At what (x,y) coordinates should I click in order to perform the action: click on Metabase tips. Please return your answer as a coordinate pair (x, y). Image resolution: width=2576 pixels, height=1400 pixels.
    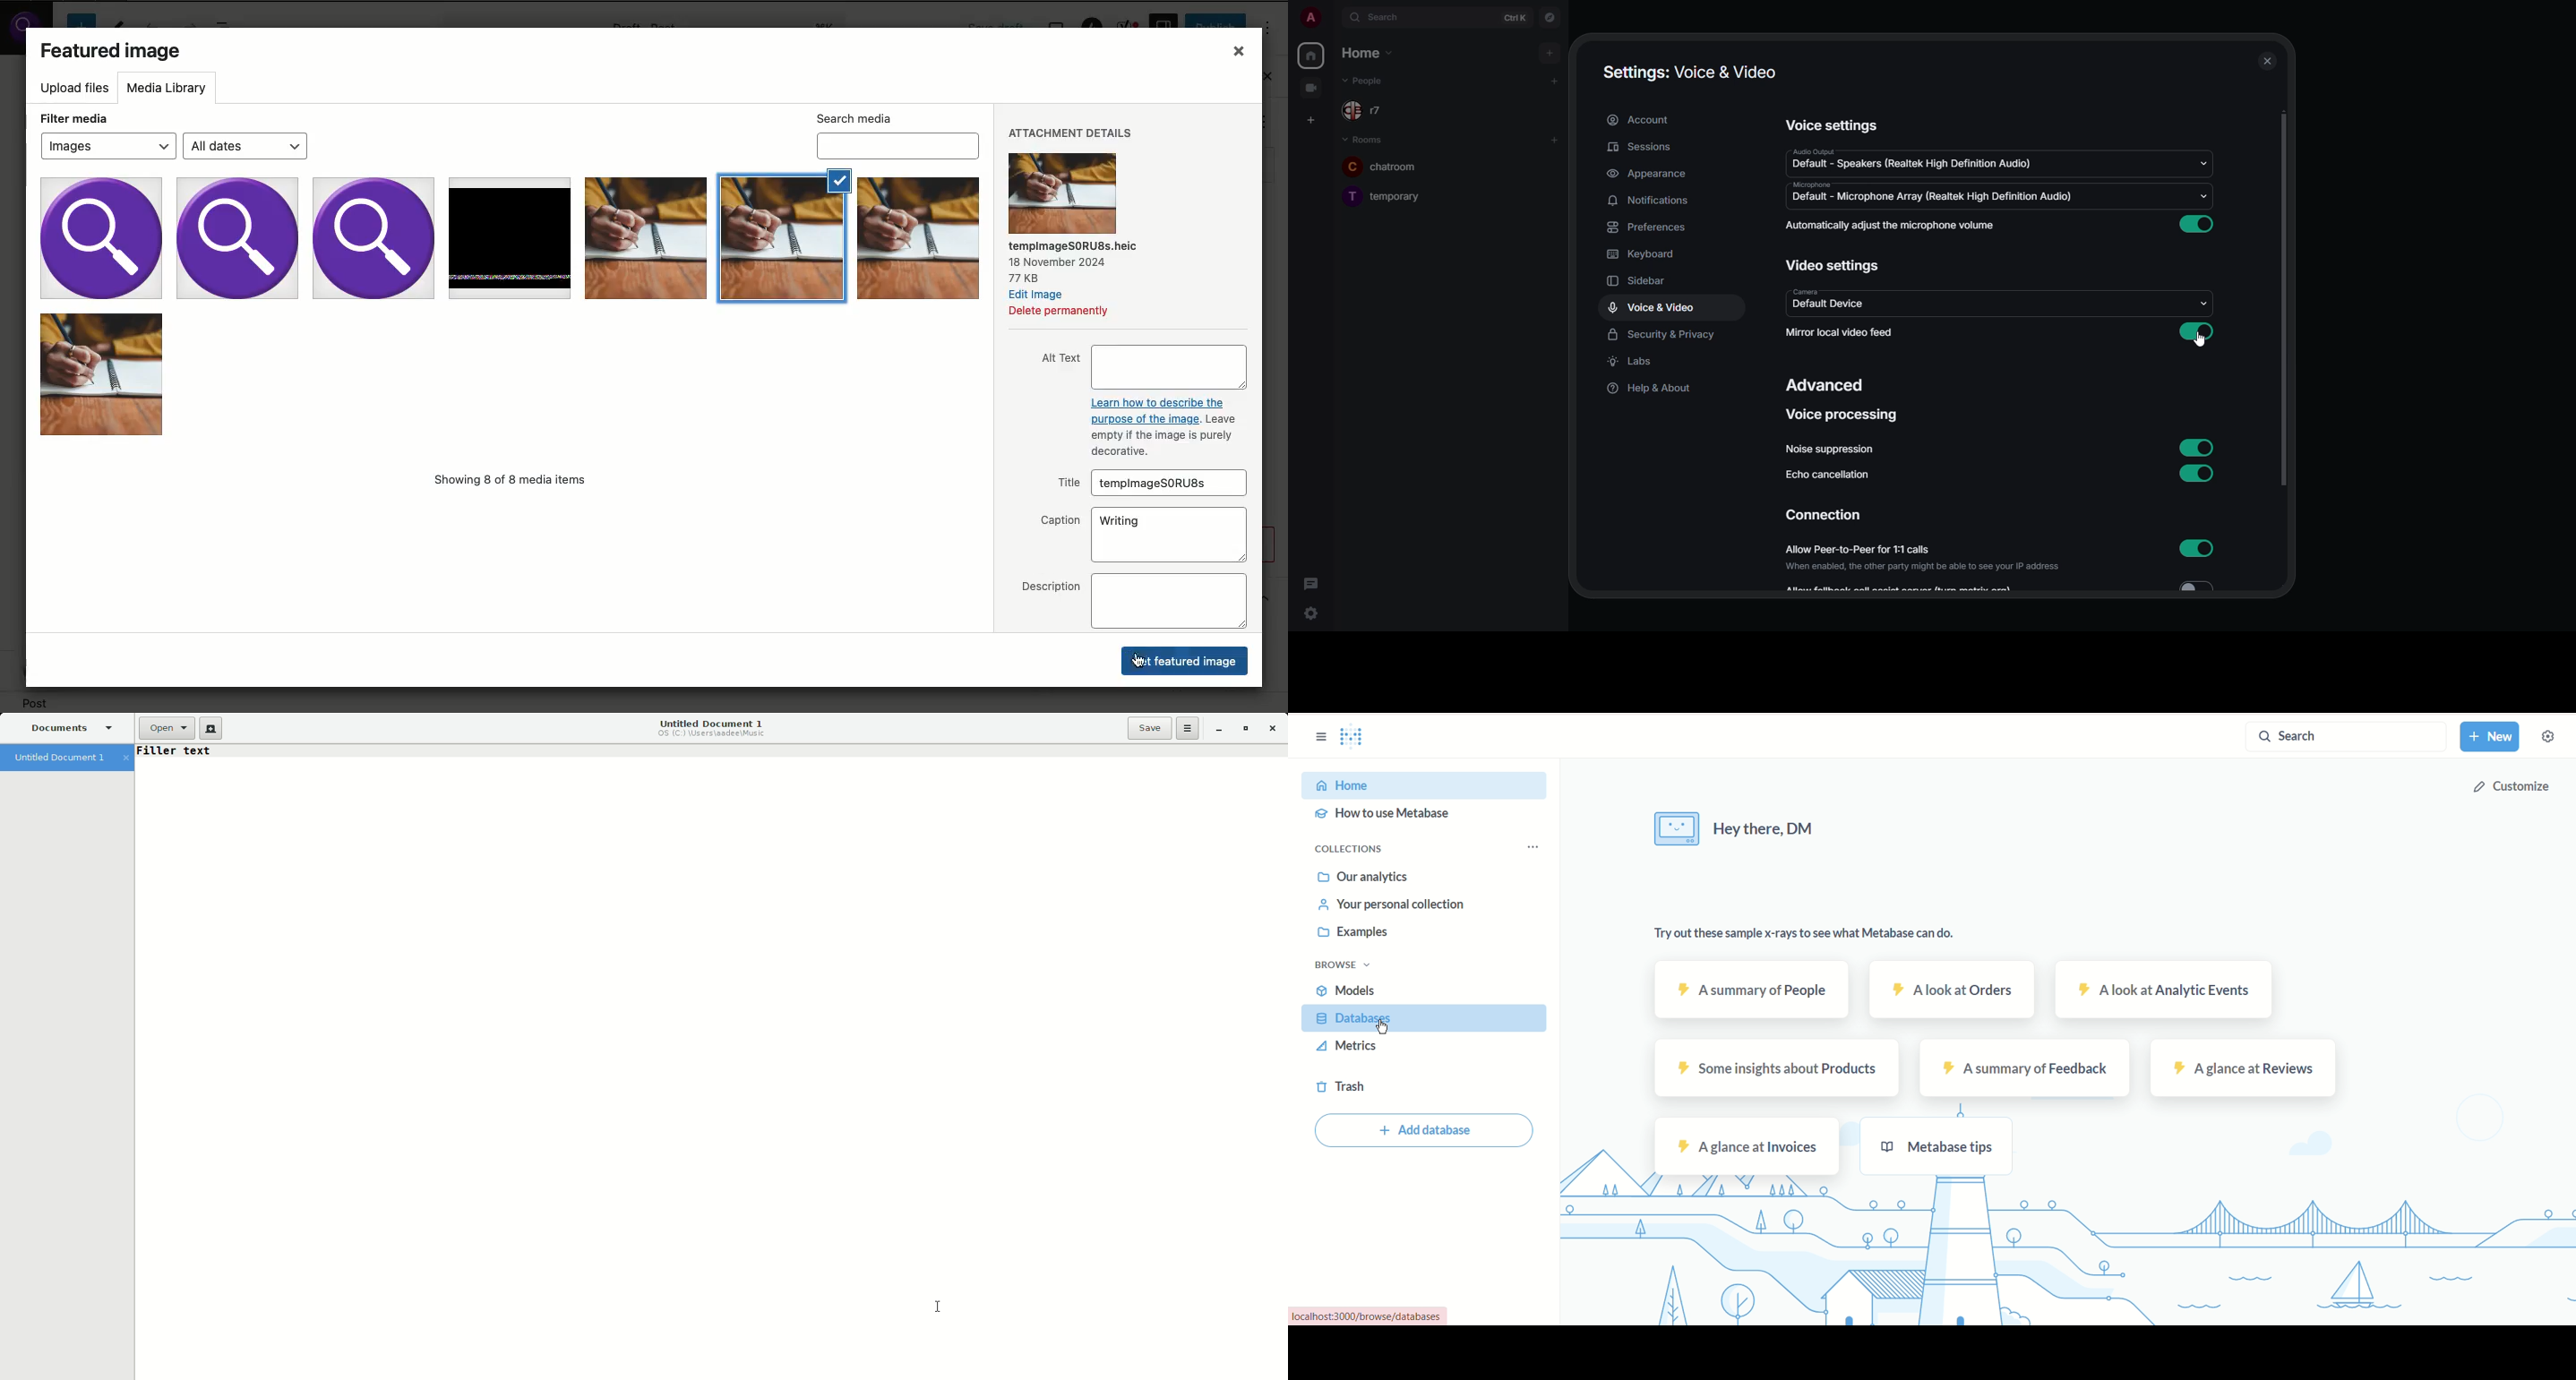
    Looking at the image, I should click on (1935, 1147).